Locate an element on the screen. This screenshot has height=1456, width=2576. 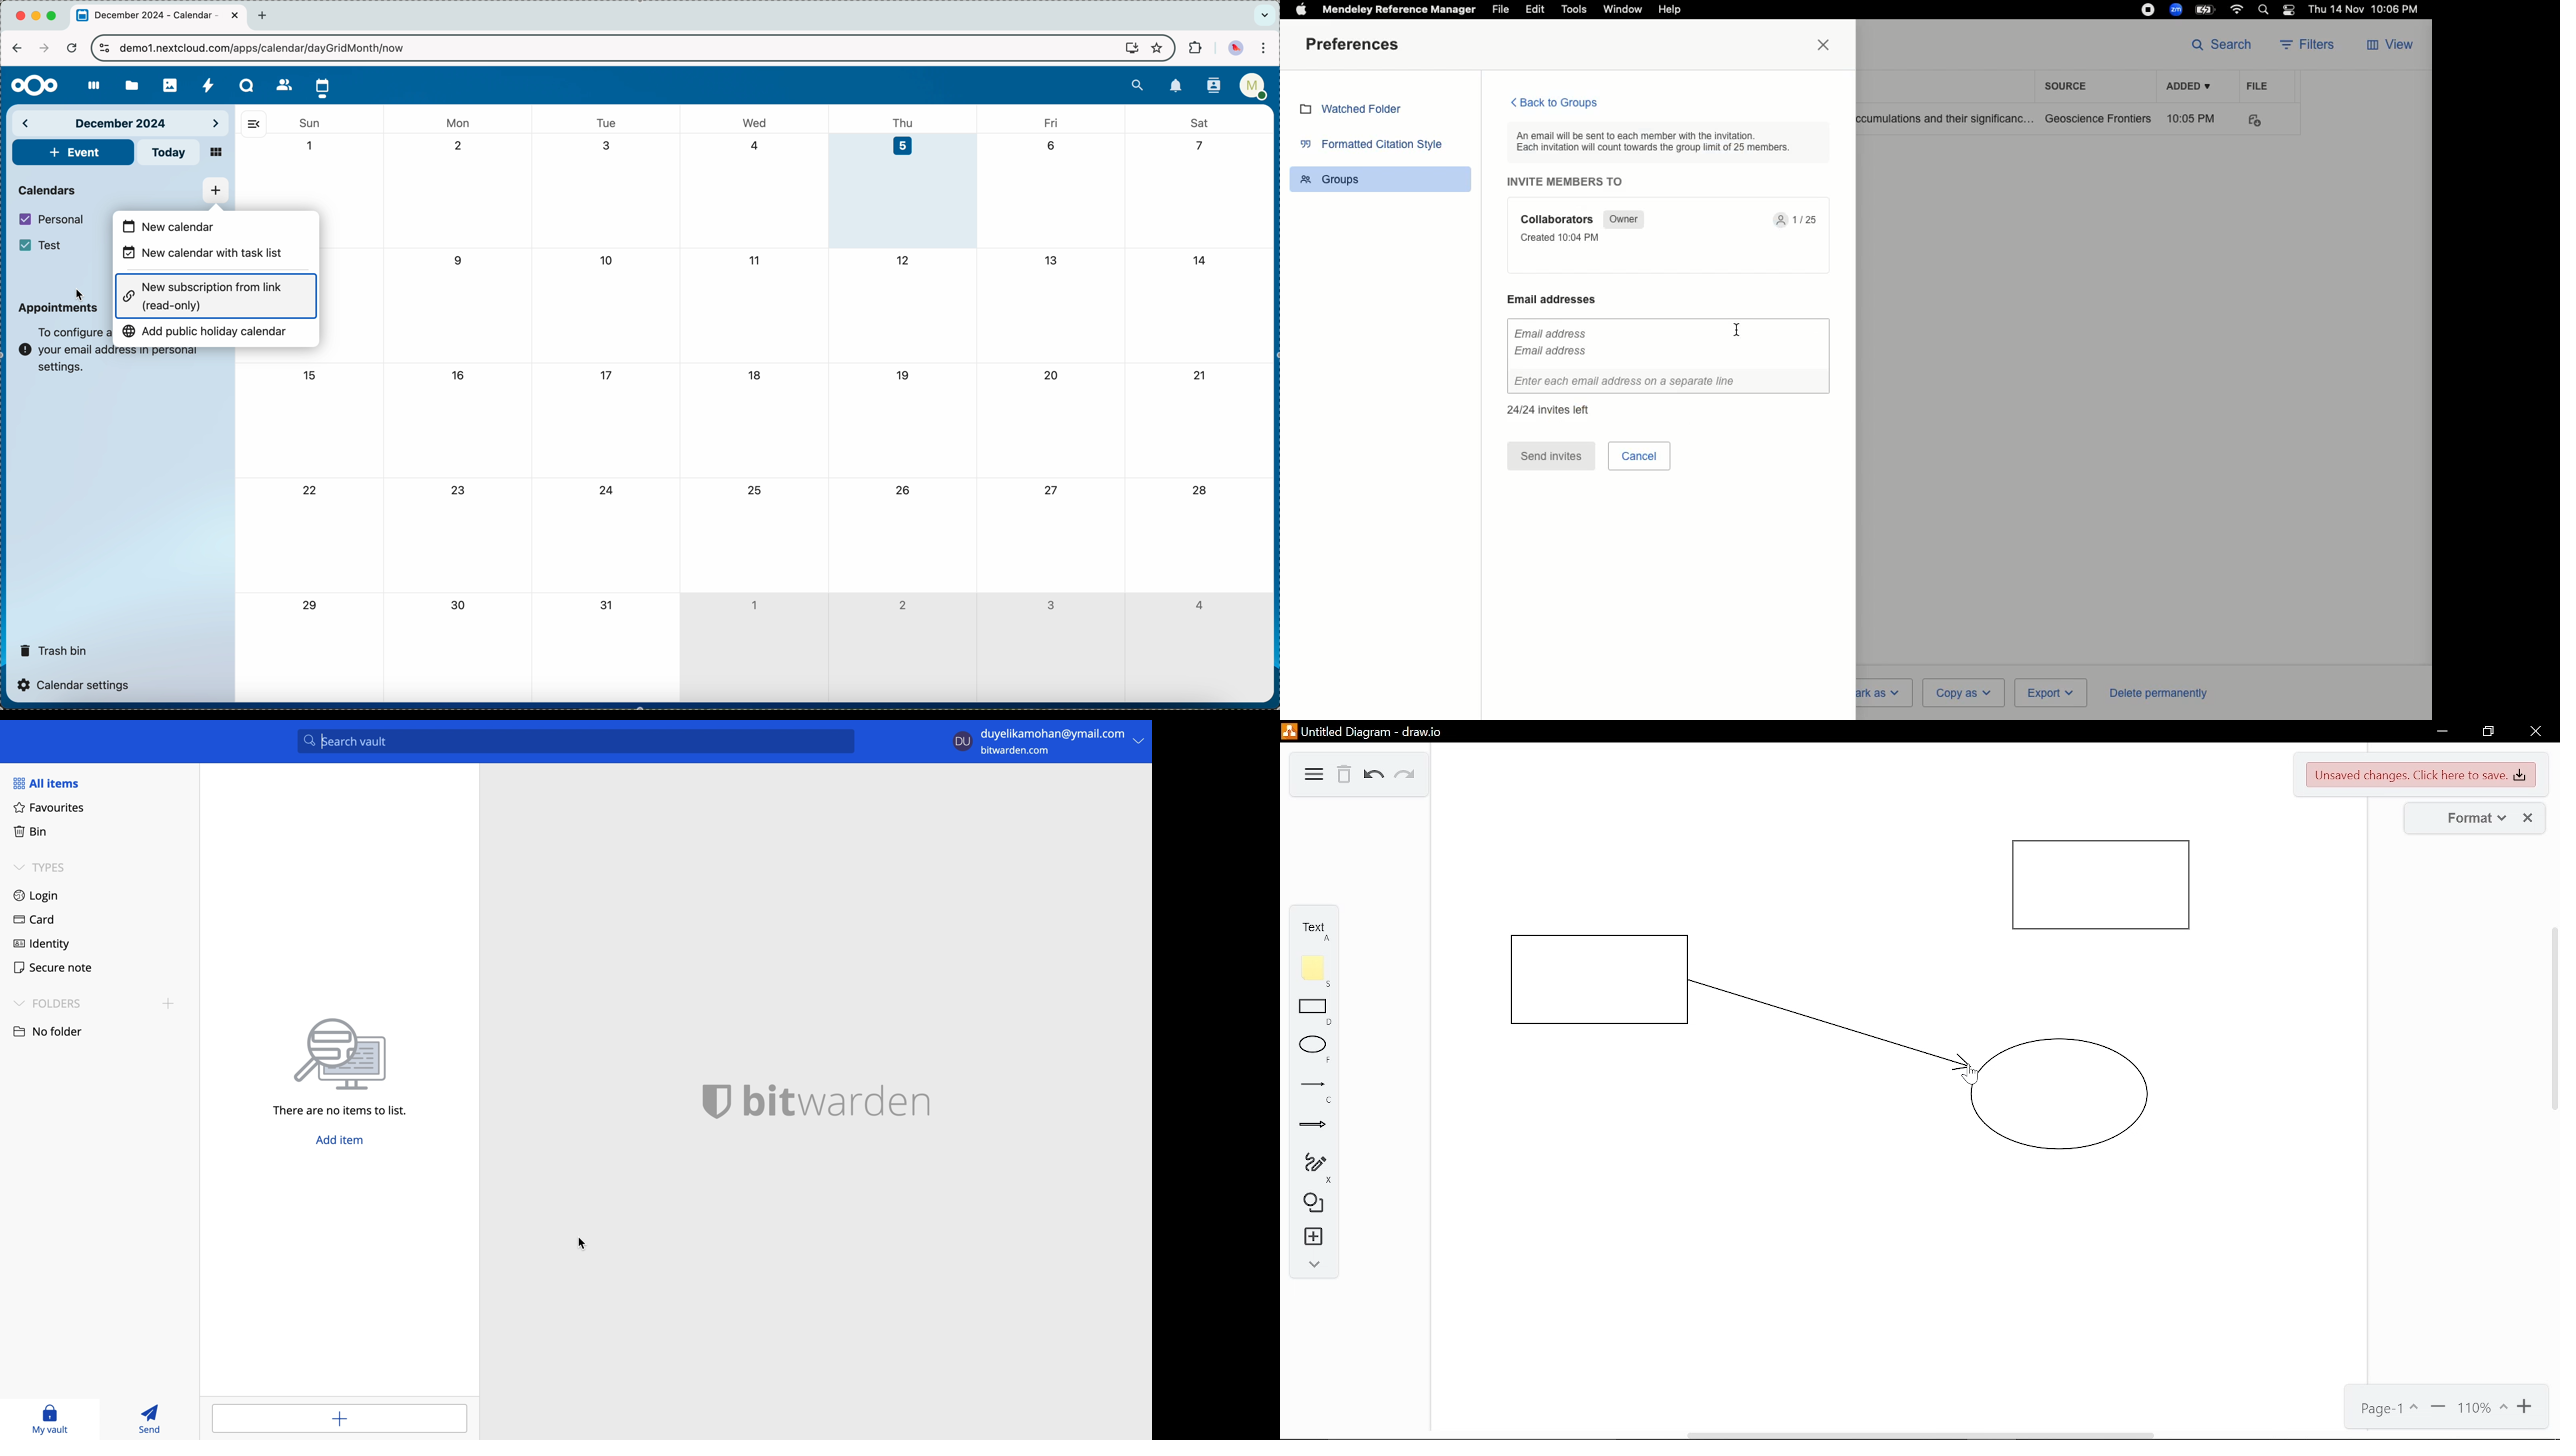
fri is located at coordinates (1050, 122).